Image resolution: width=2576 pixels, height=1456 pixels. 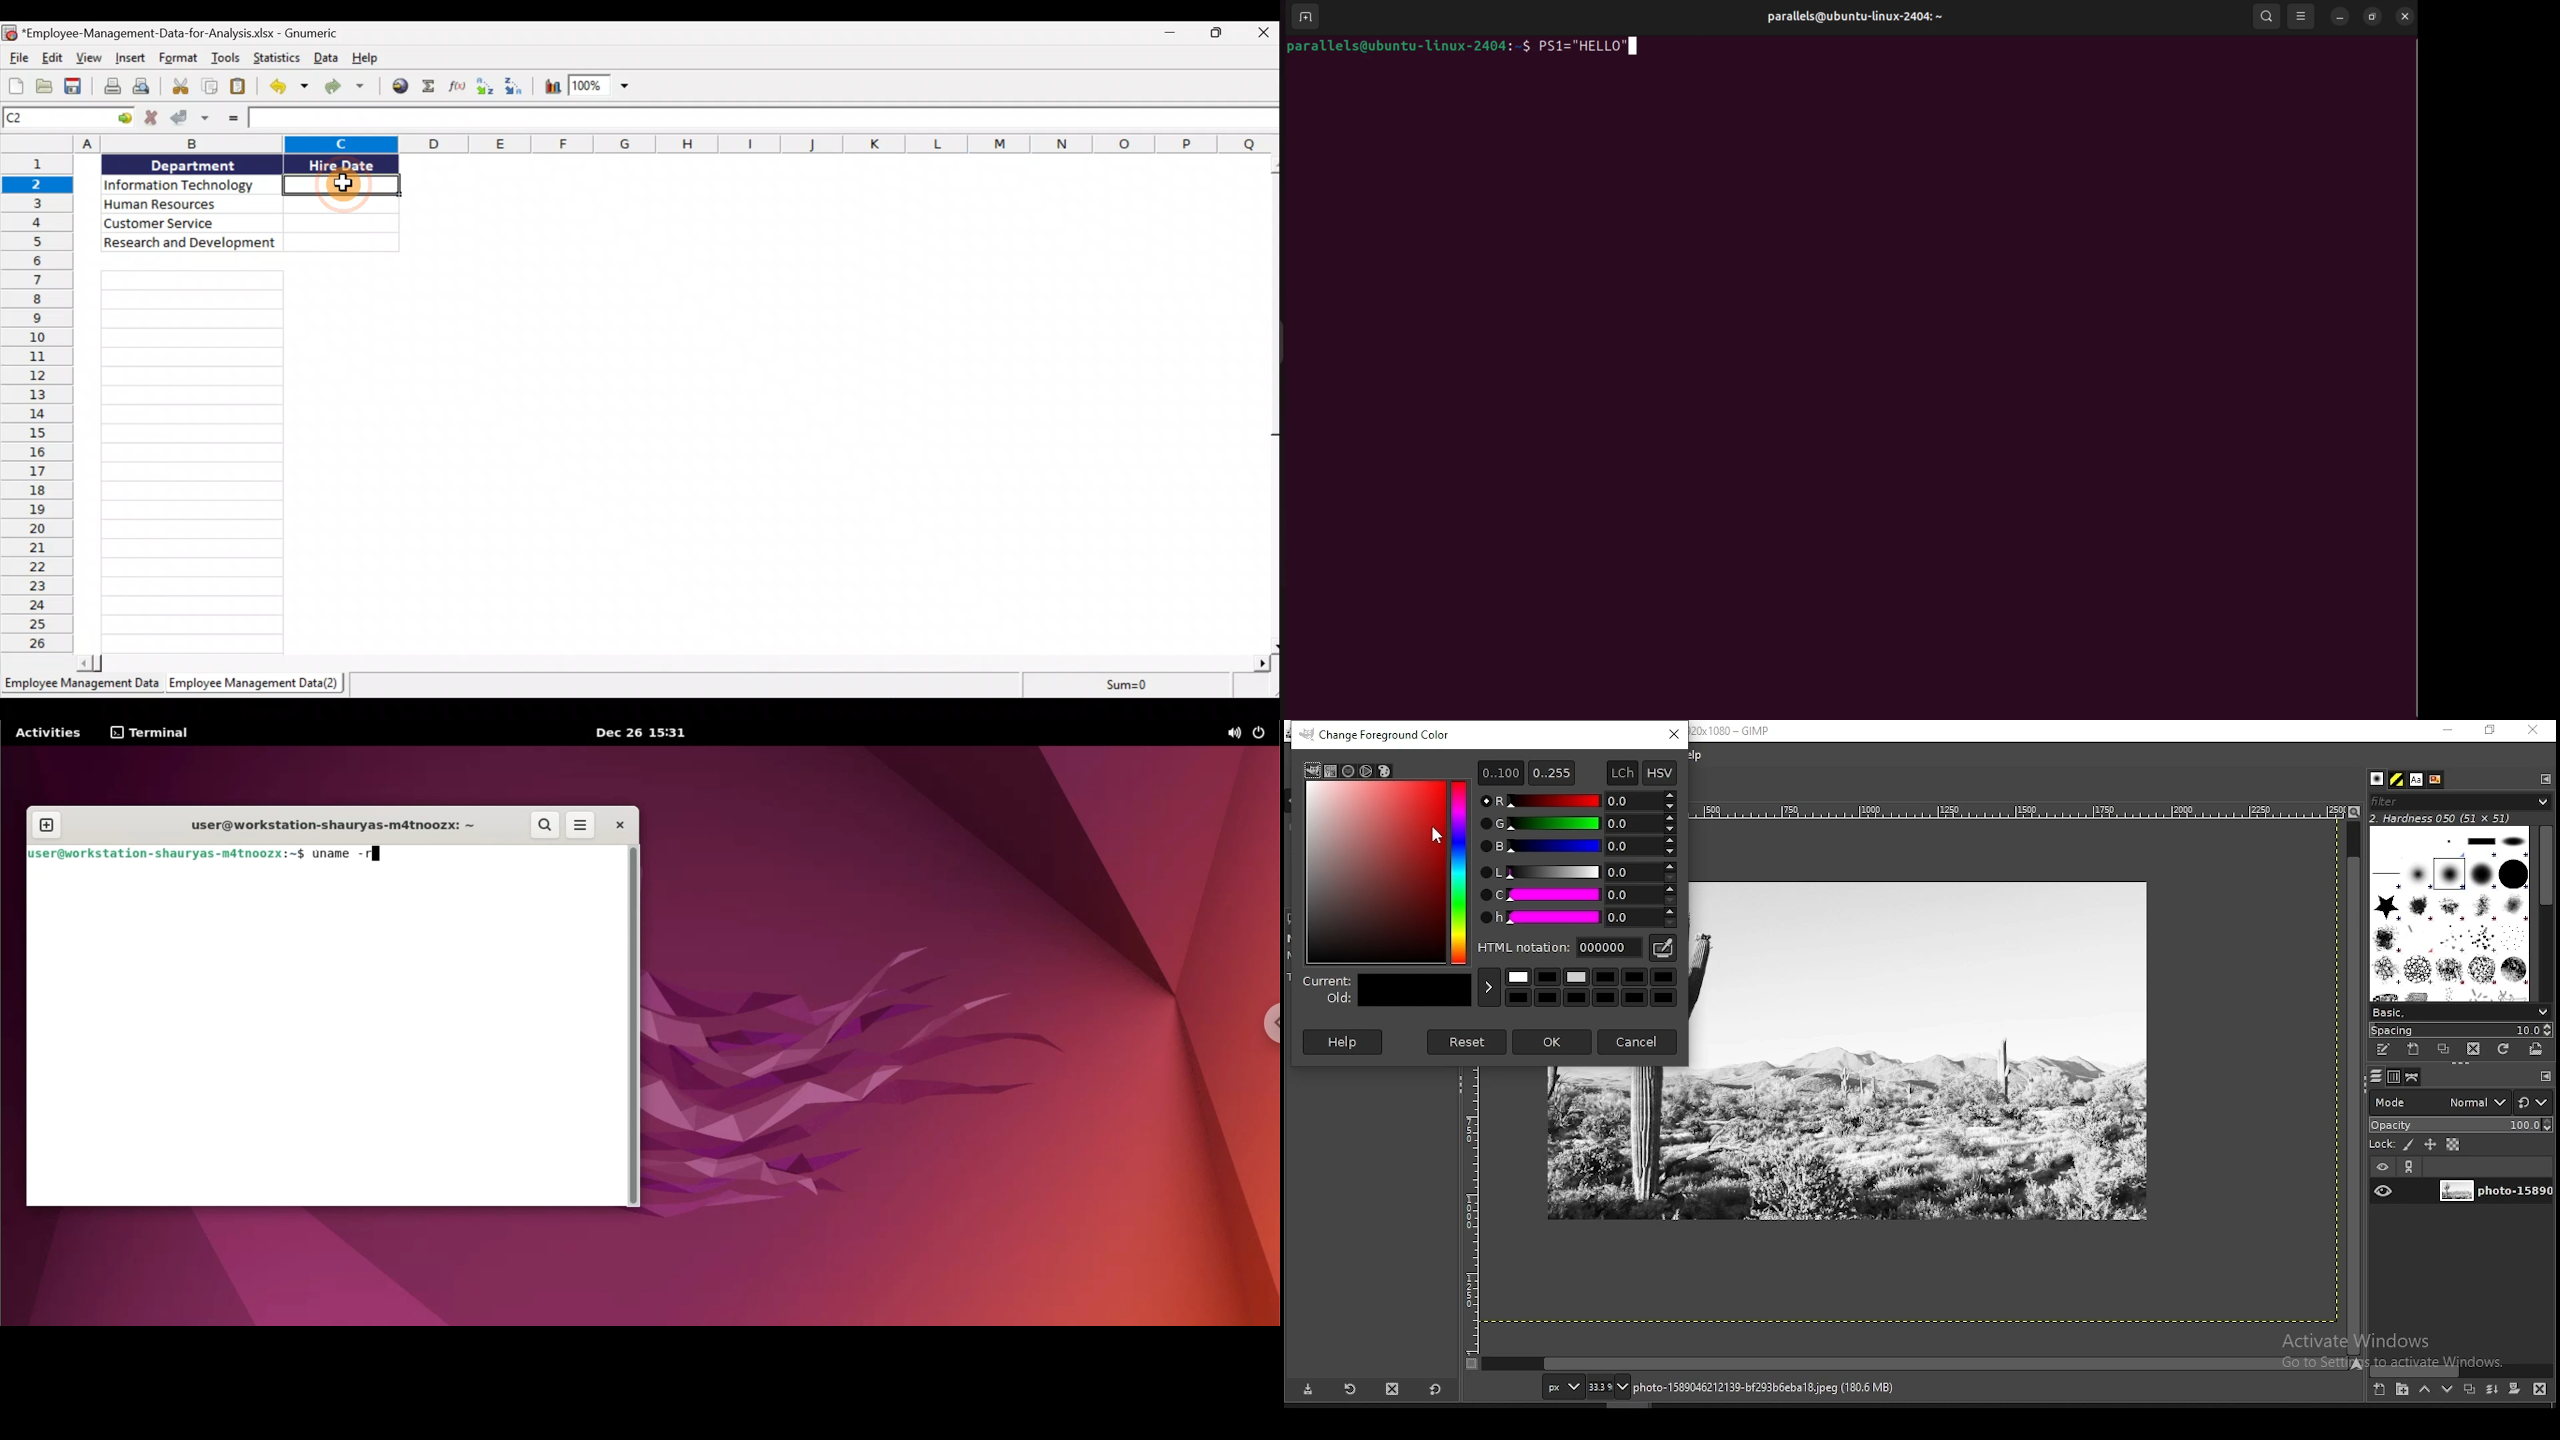 I want to click on Edit, so click(x=51, y=57).